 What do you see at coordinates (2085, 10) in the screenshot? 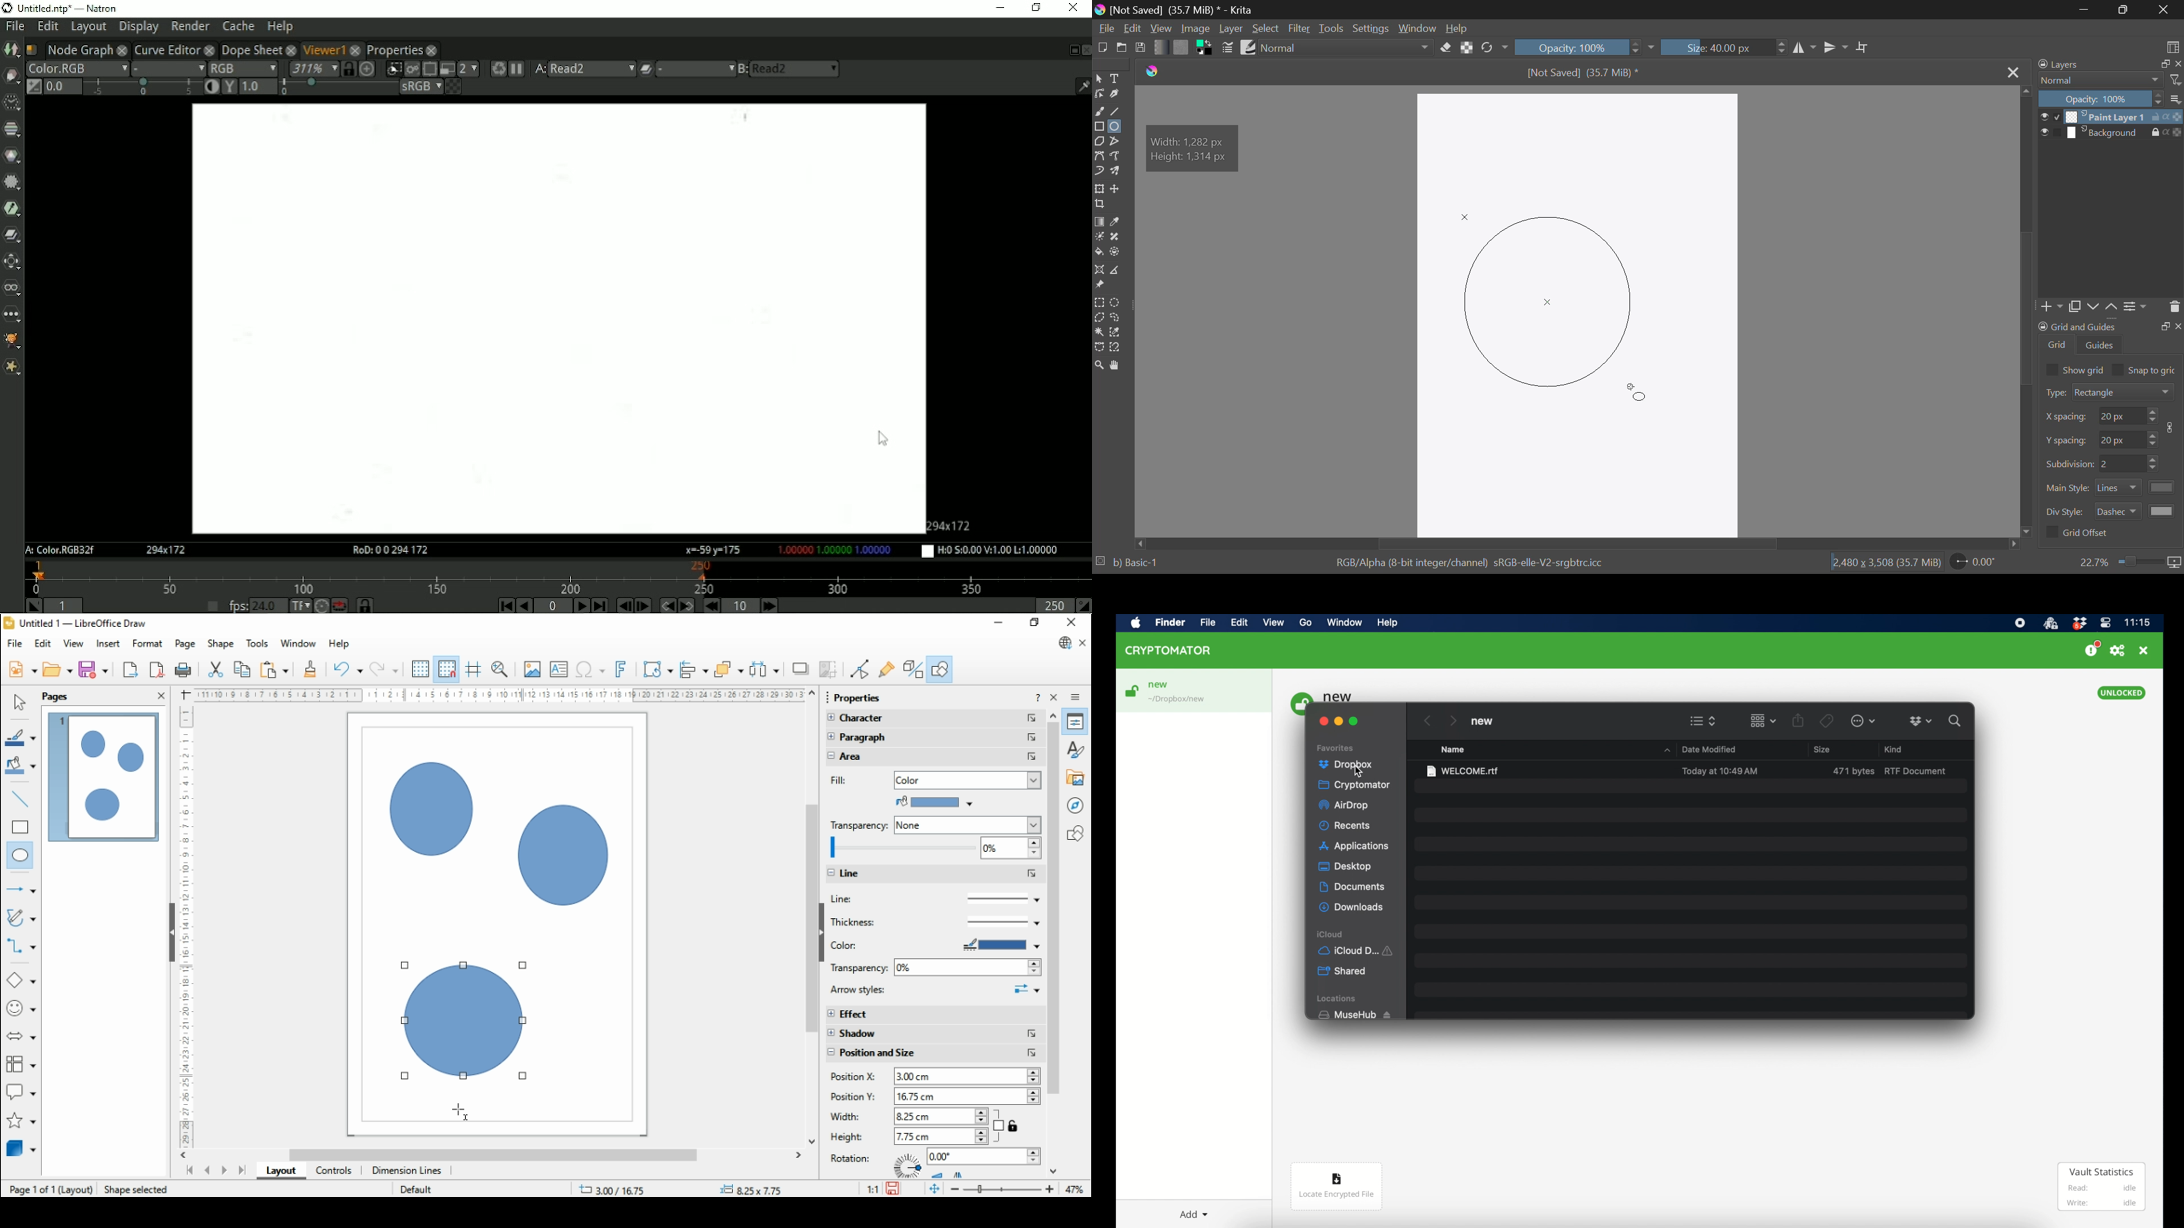
I see `Restore Down` at bounding box center [2085, 10].